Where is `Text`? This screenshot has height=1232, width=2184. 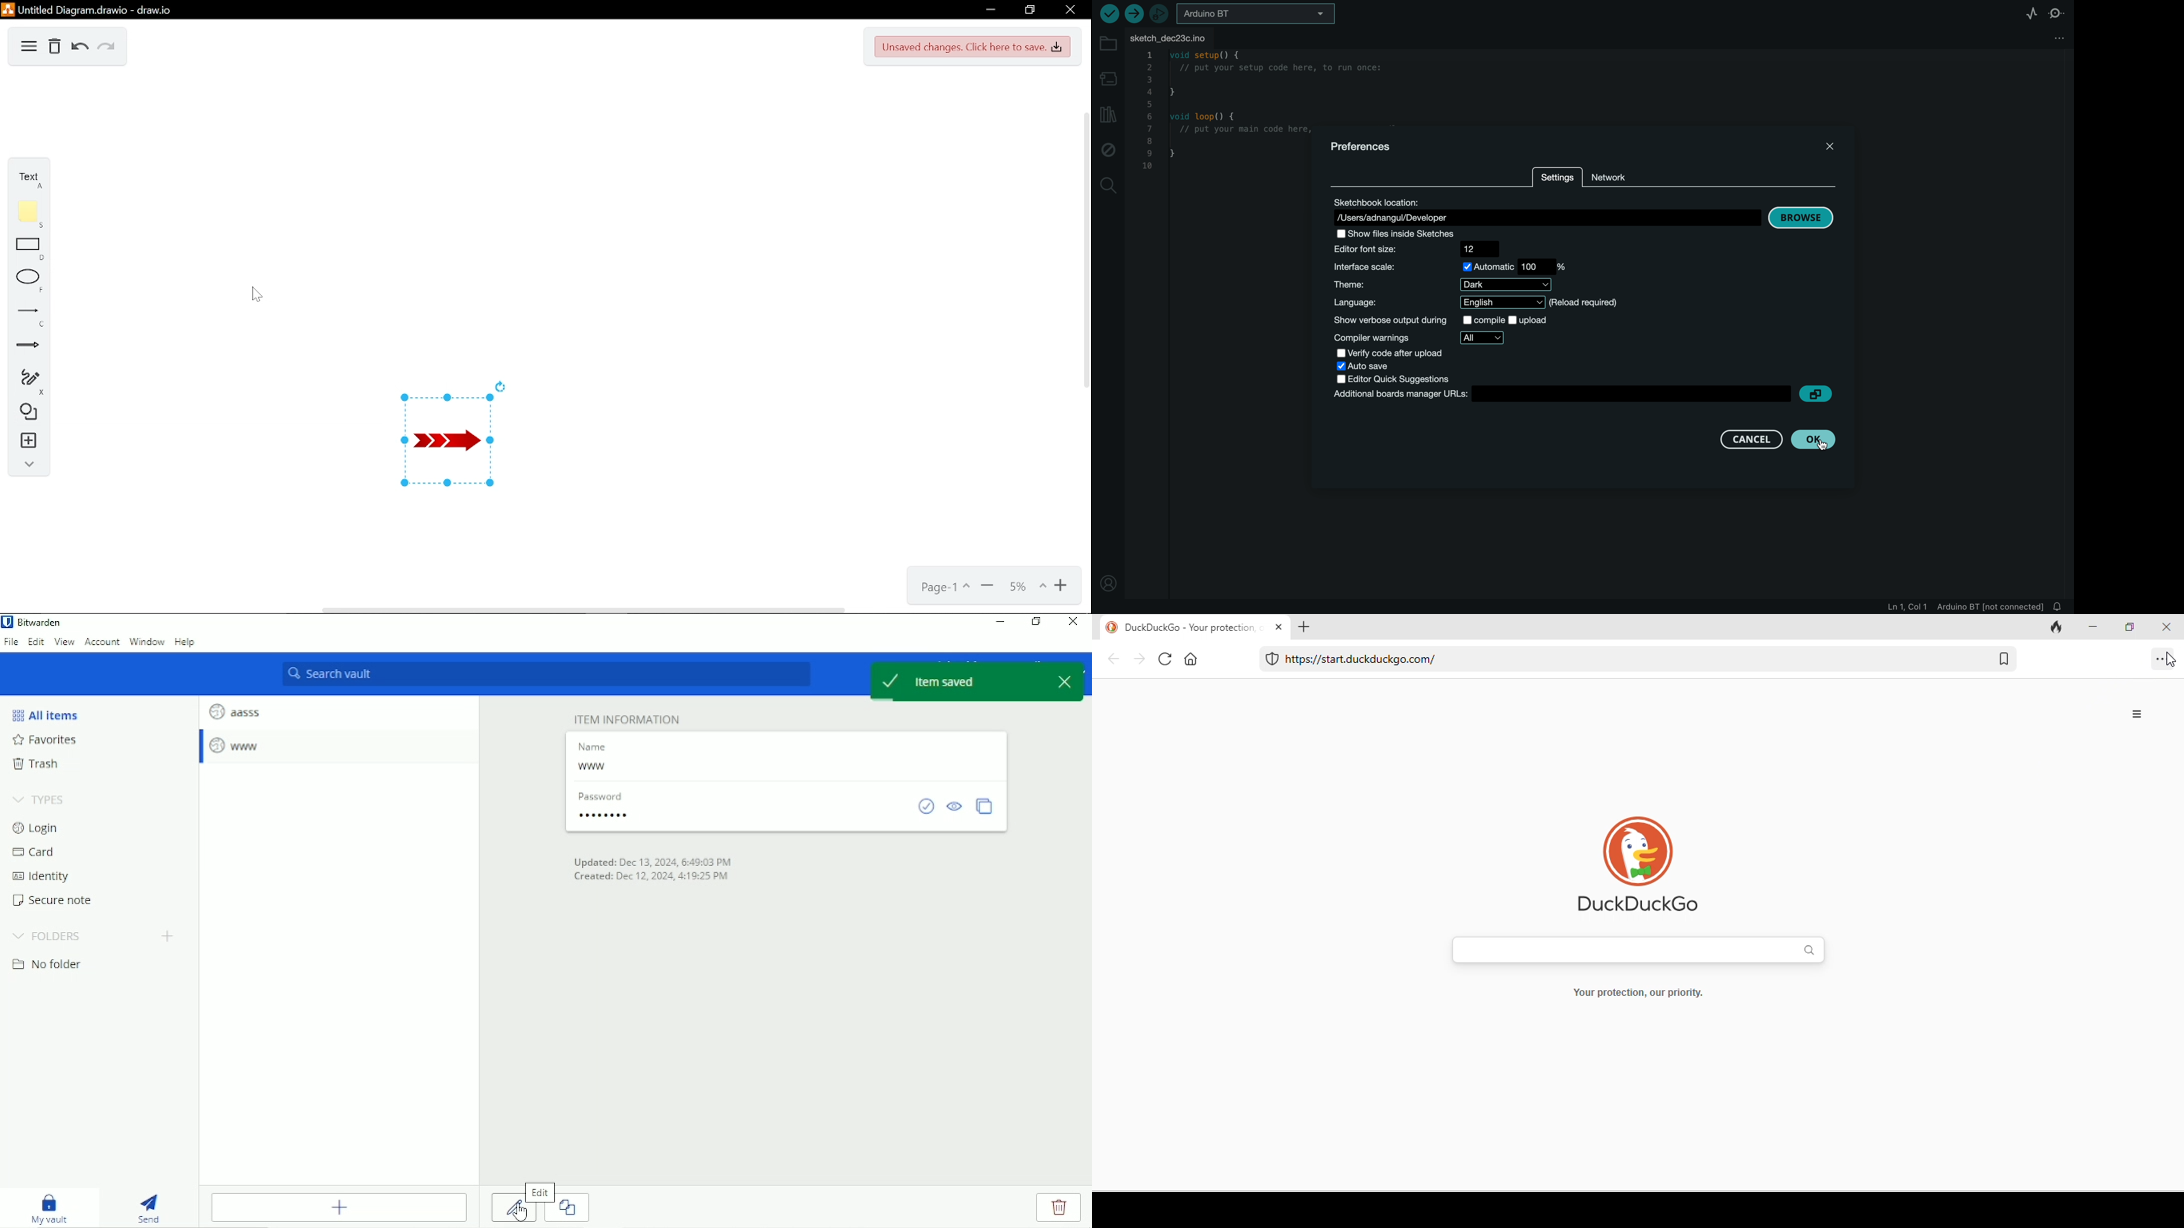 Text is located at coordinates (24, 177).